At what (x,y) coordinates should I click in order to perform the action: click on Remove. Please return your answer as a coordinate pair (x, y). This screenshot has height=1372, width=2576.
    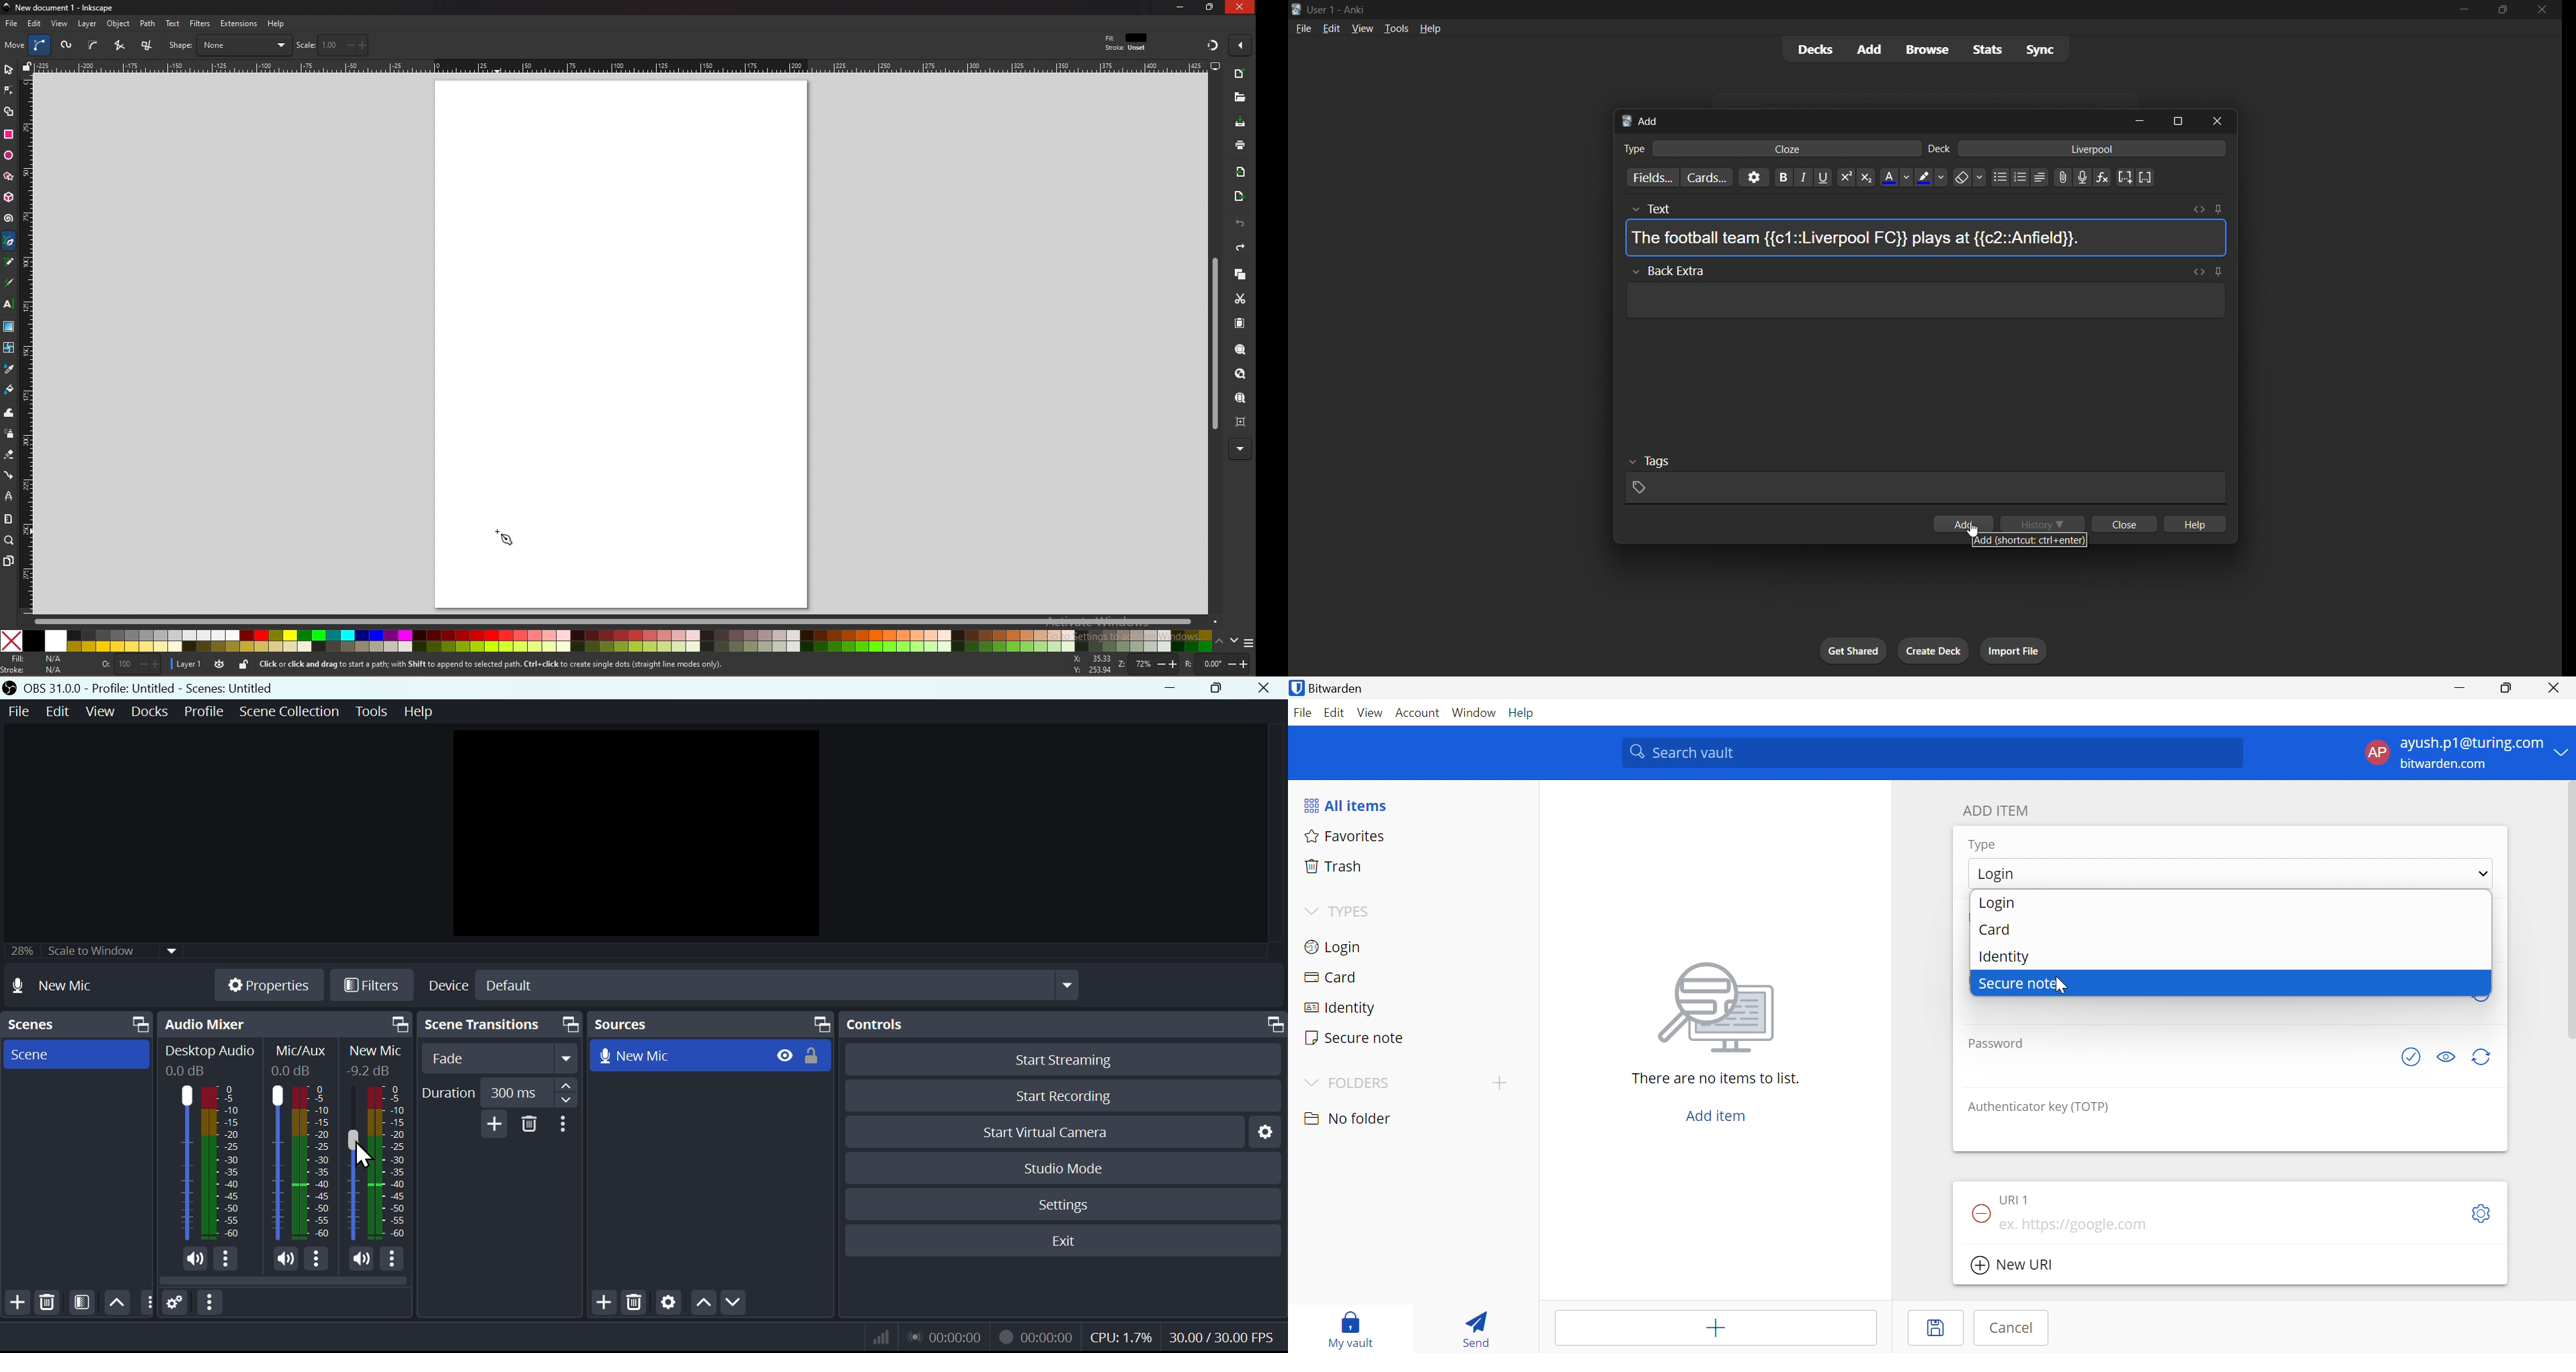
    Looking at the image, I should click on (1978, 1213).